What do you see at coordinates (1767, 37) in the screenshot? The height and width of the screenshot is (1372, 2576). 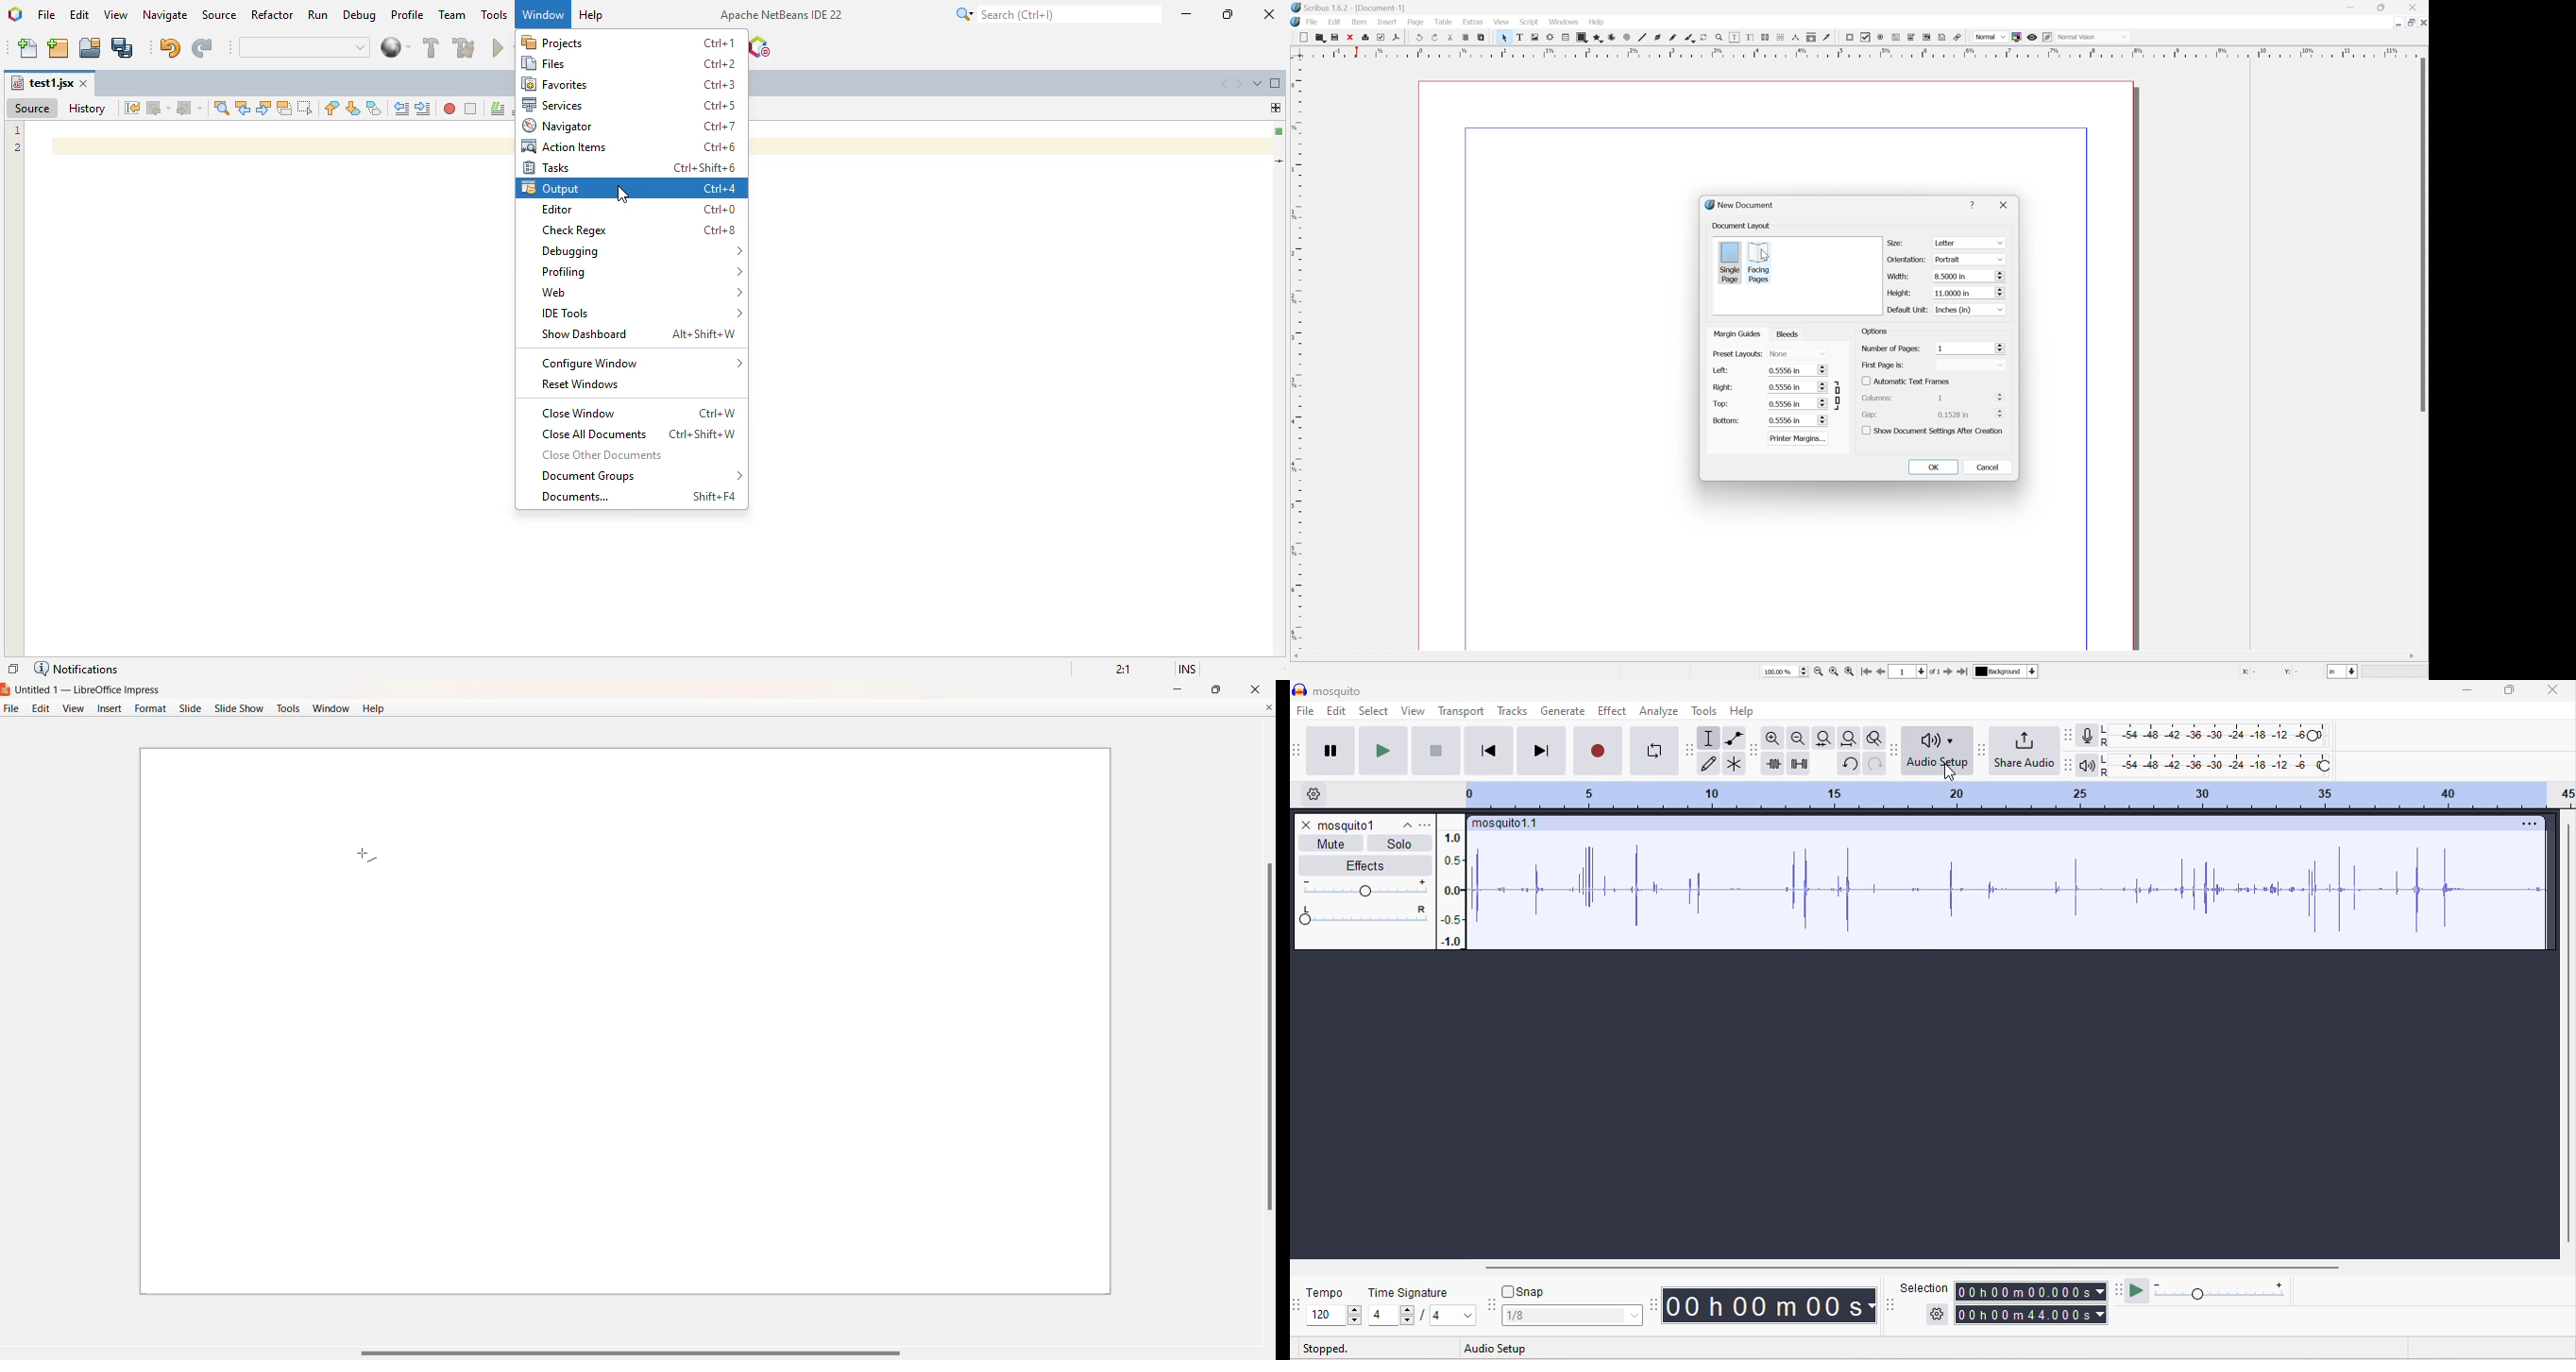 I see `Link text text frames` at bounding box center [1767, 37].